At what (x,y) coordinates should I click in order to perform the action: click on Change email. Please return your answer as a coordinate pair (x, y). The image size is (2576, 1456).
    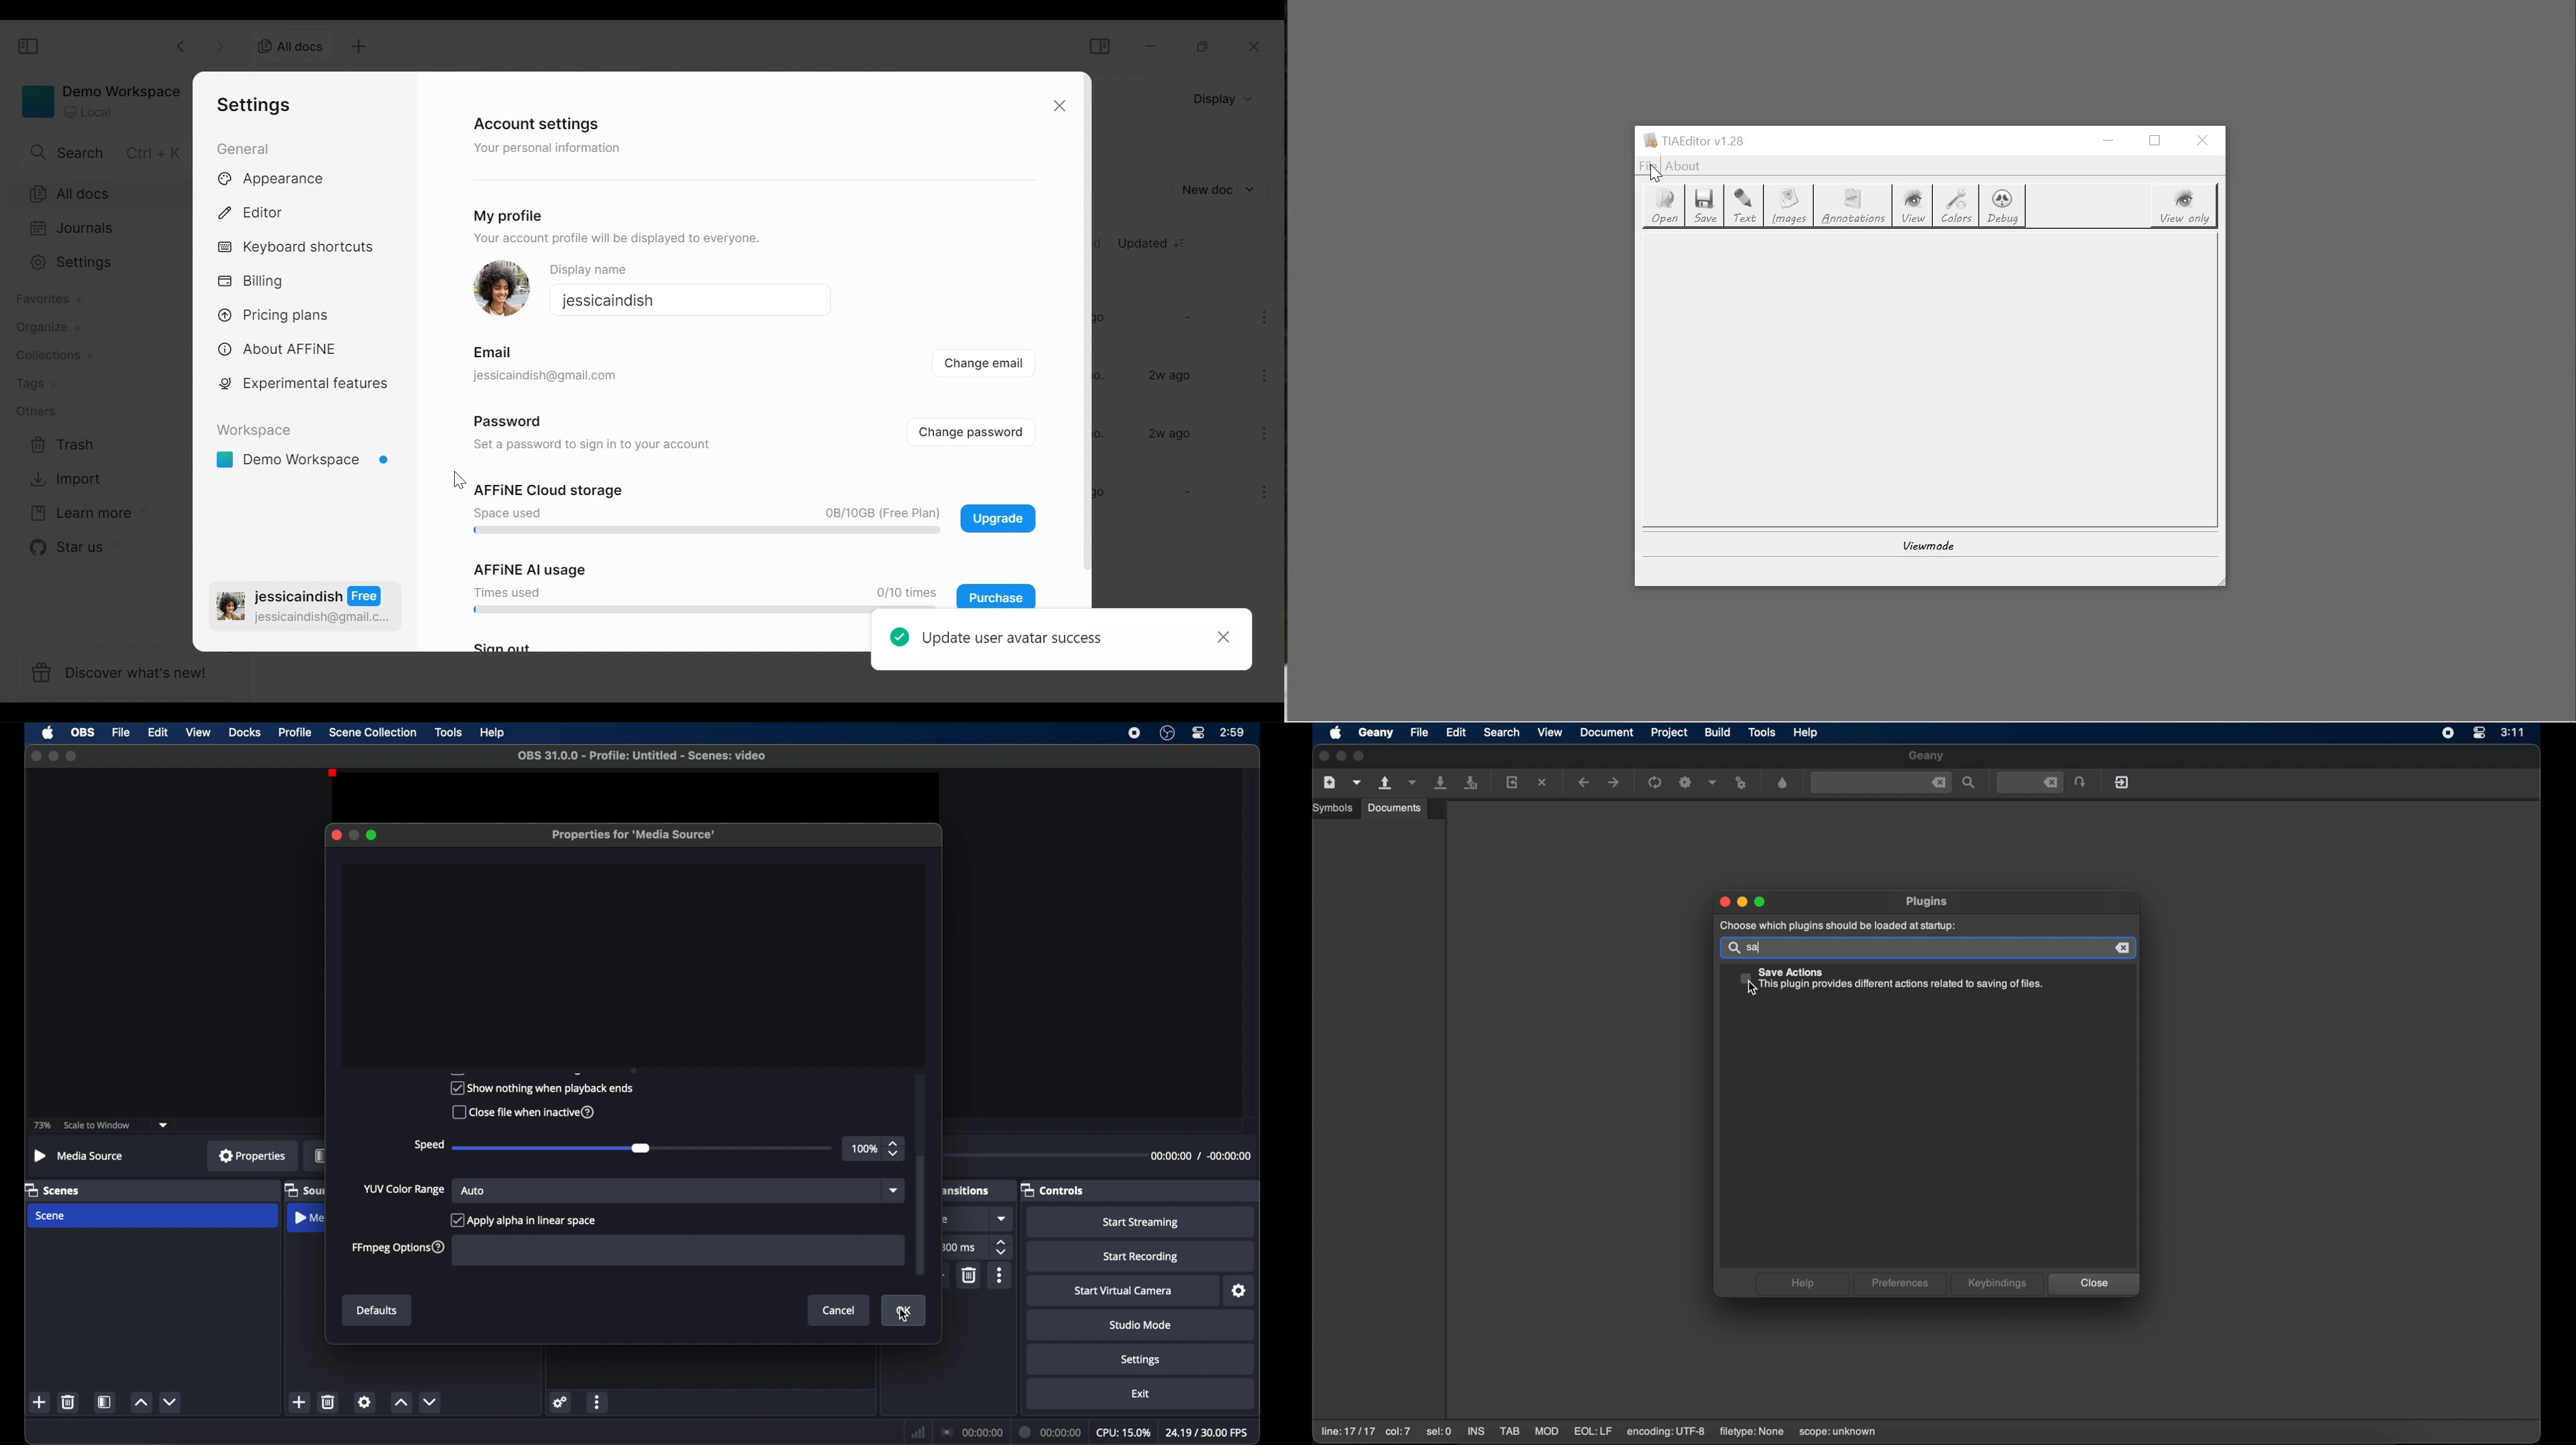
    Looking at the image, I should click on (984, 365).